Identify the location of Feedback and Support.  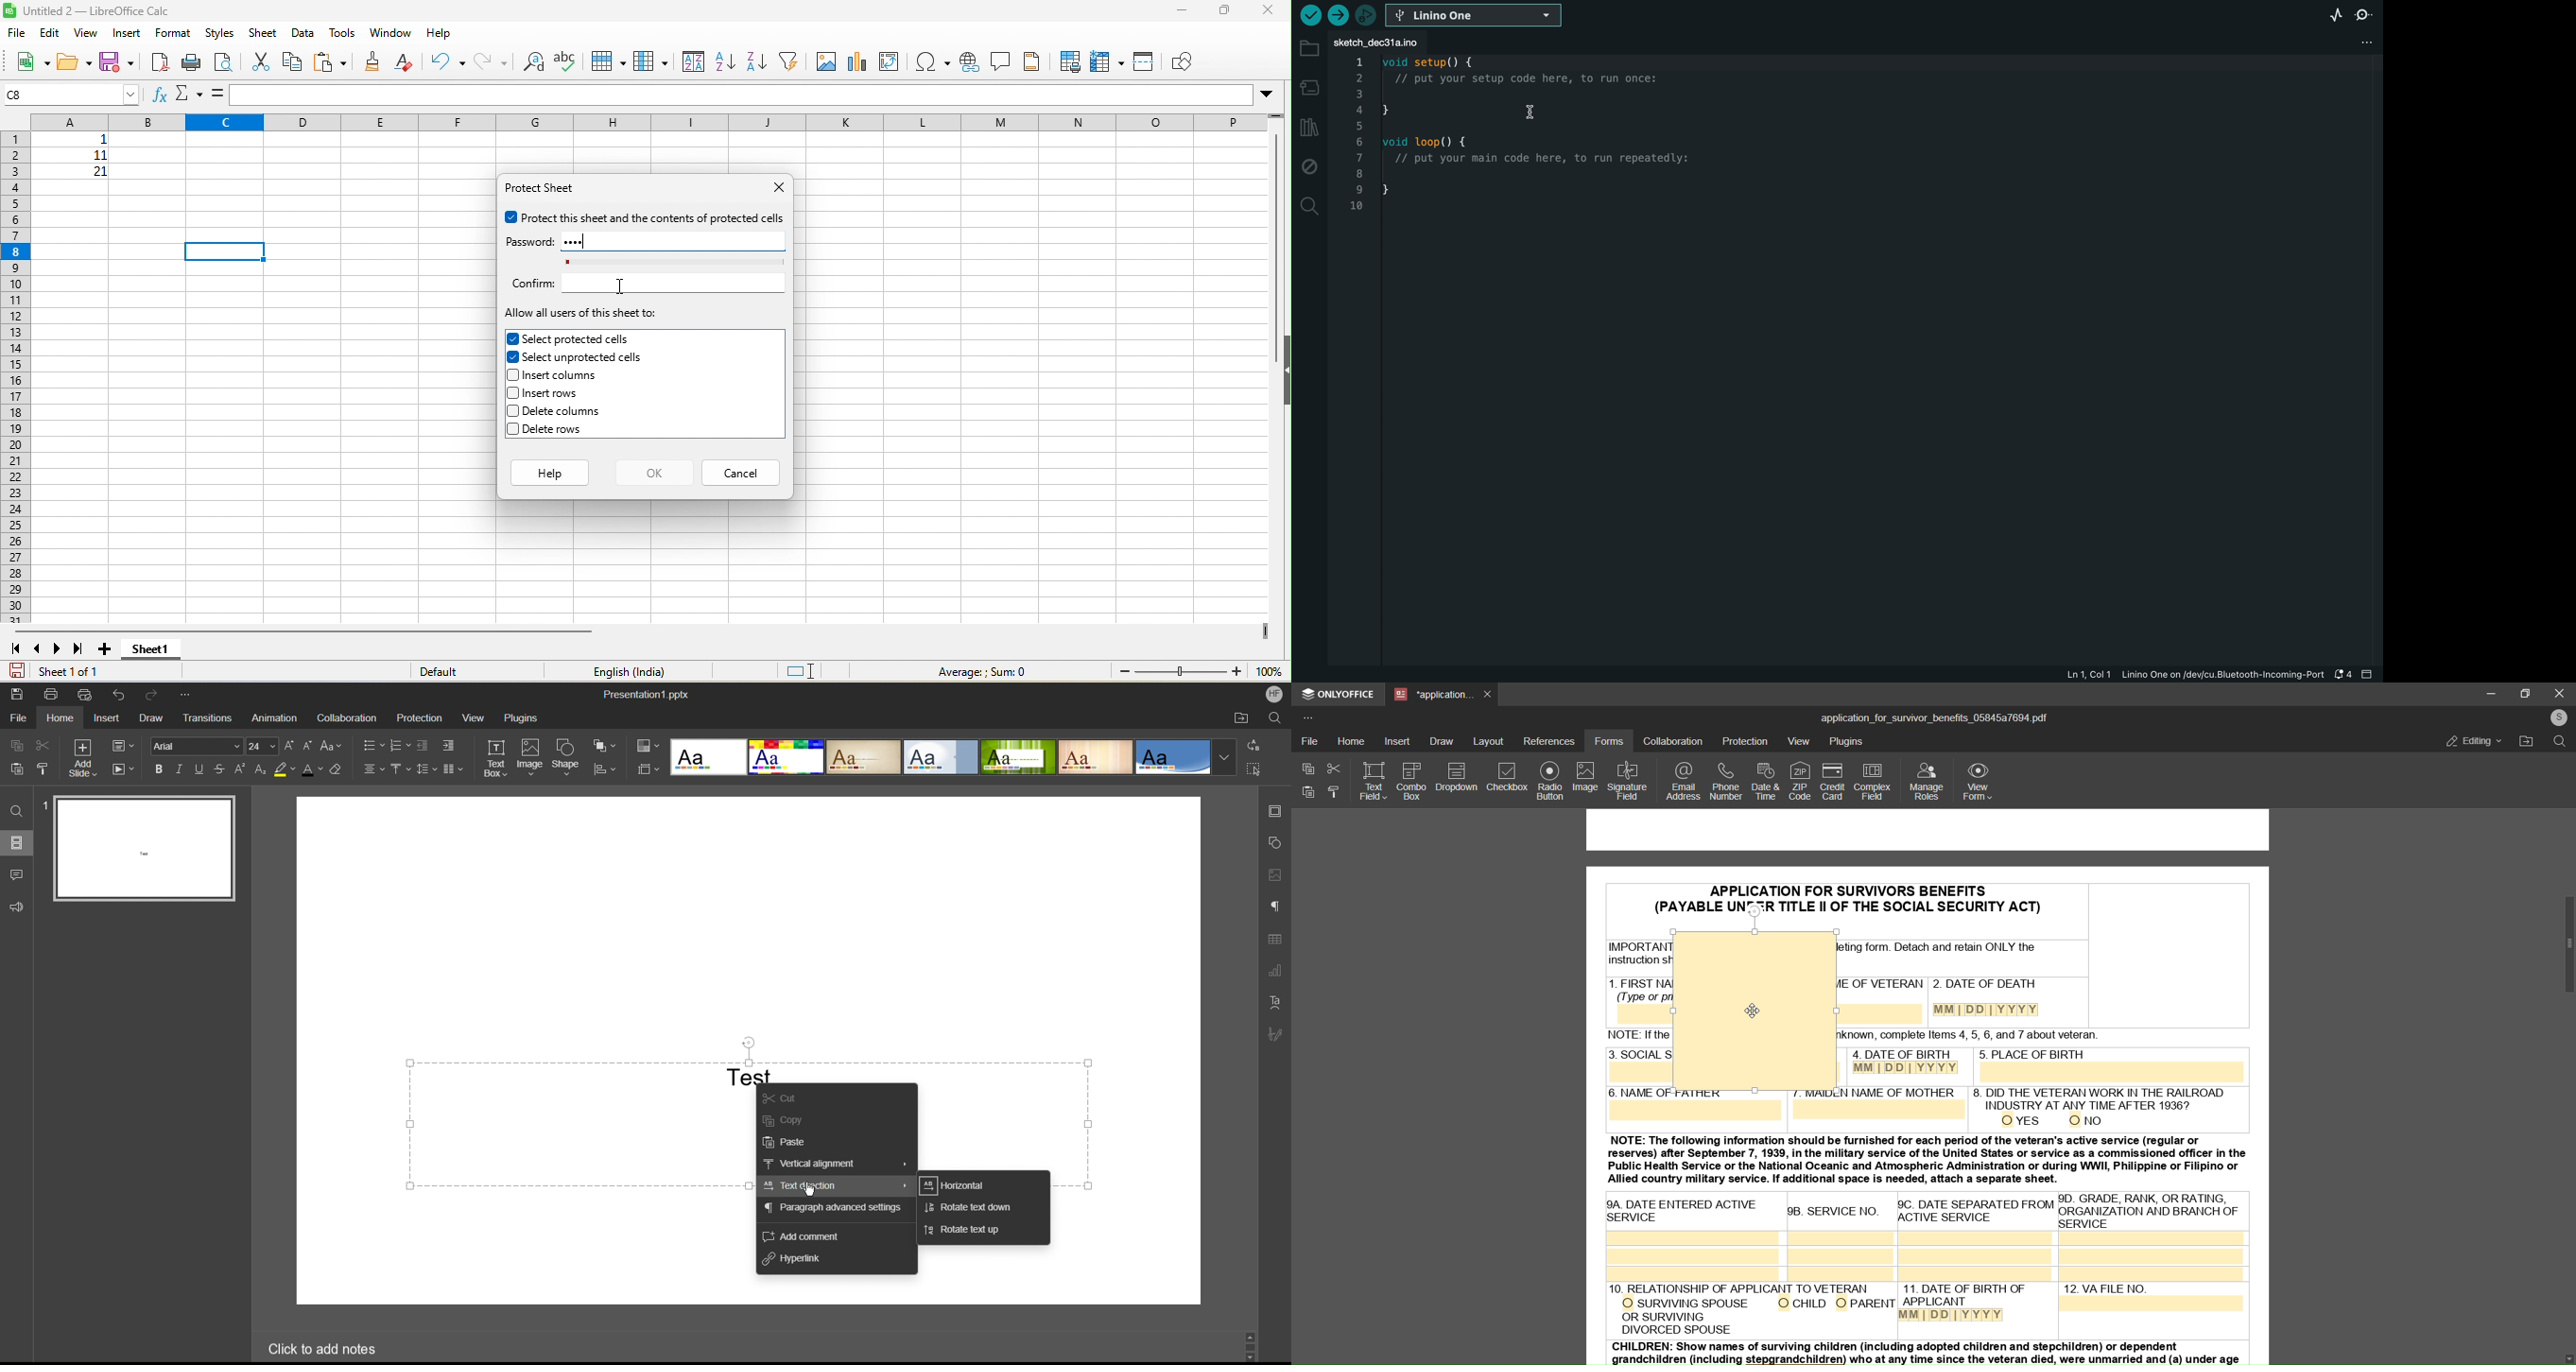
(17, 907).